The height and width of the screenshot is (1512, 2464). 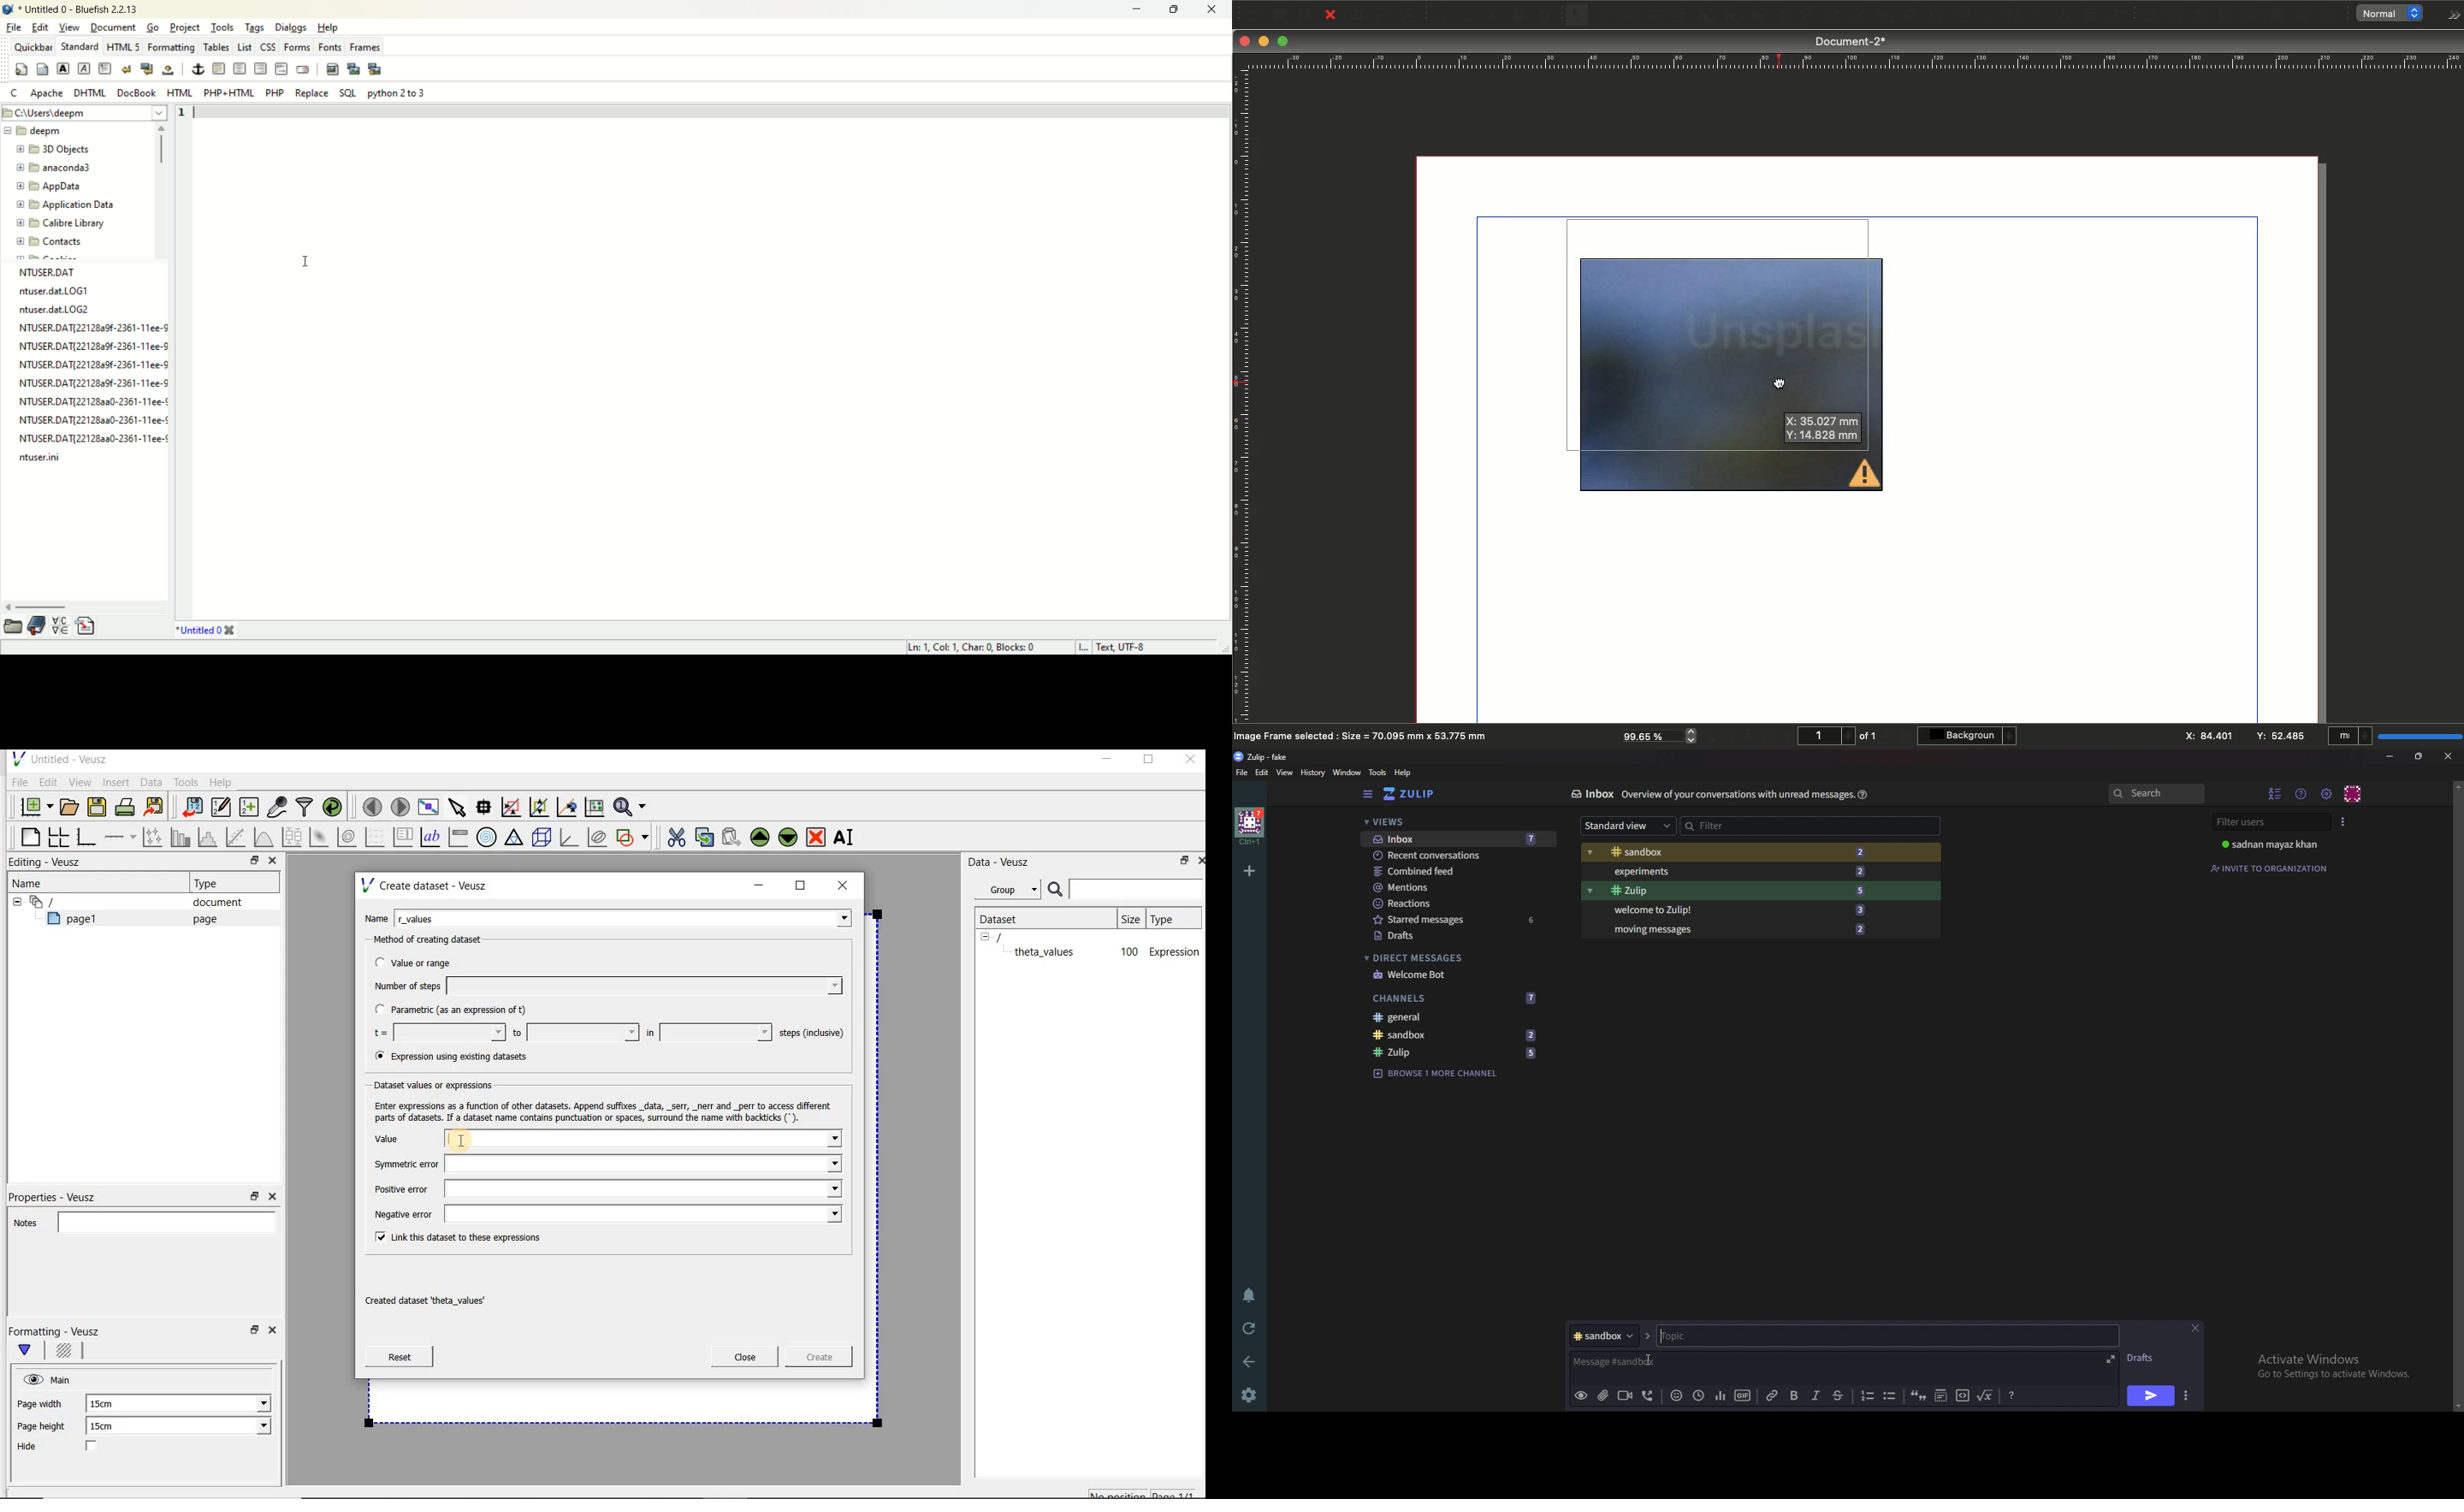 What do you see at coordinates (58, 758) in the screenshot?
I see `Untitled - Veusz` at bounding box center [58, 758].